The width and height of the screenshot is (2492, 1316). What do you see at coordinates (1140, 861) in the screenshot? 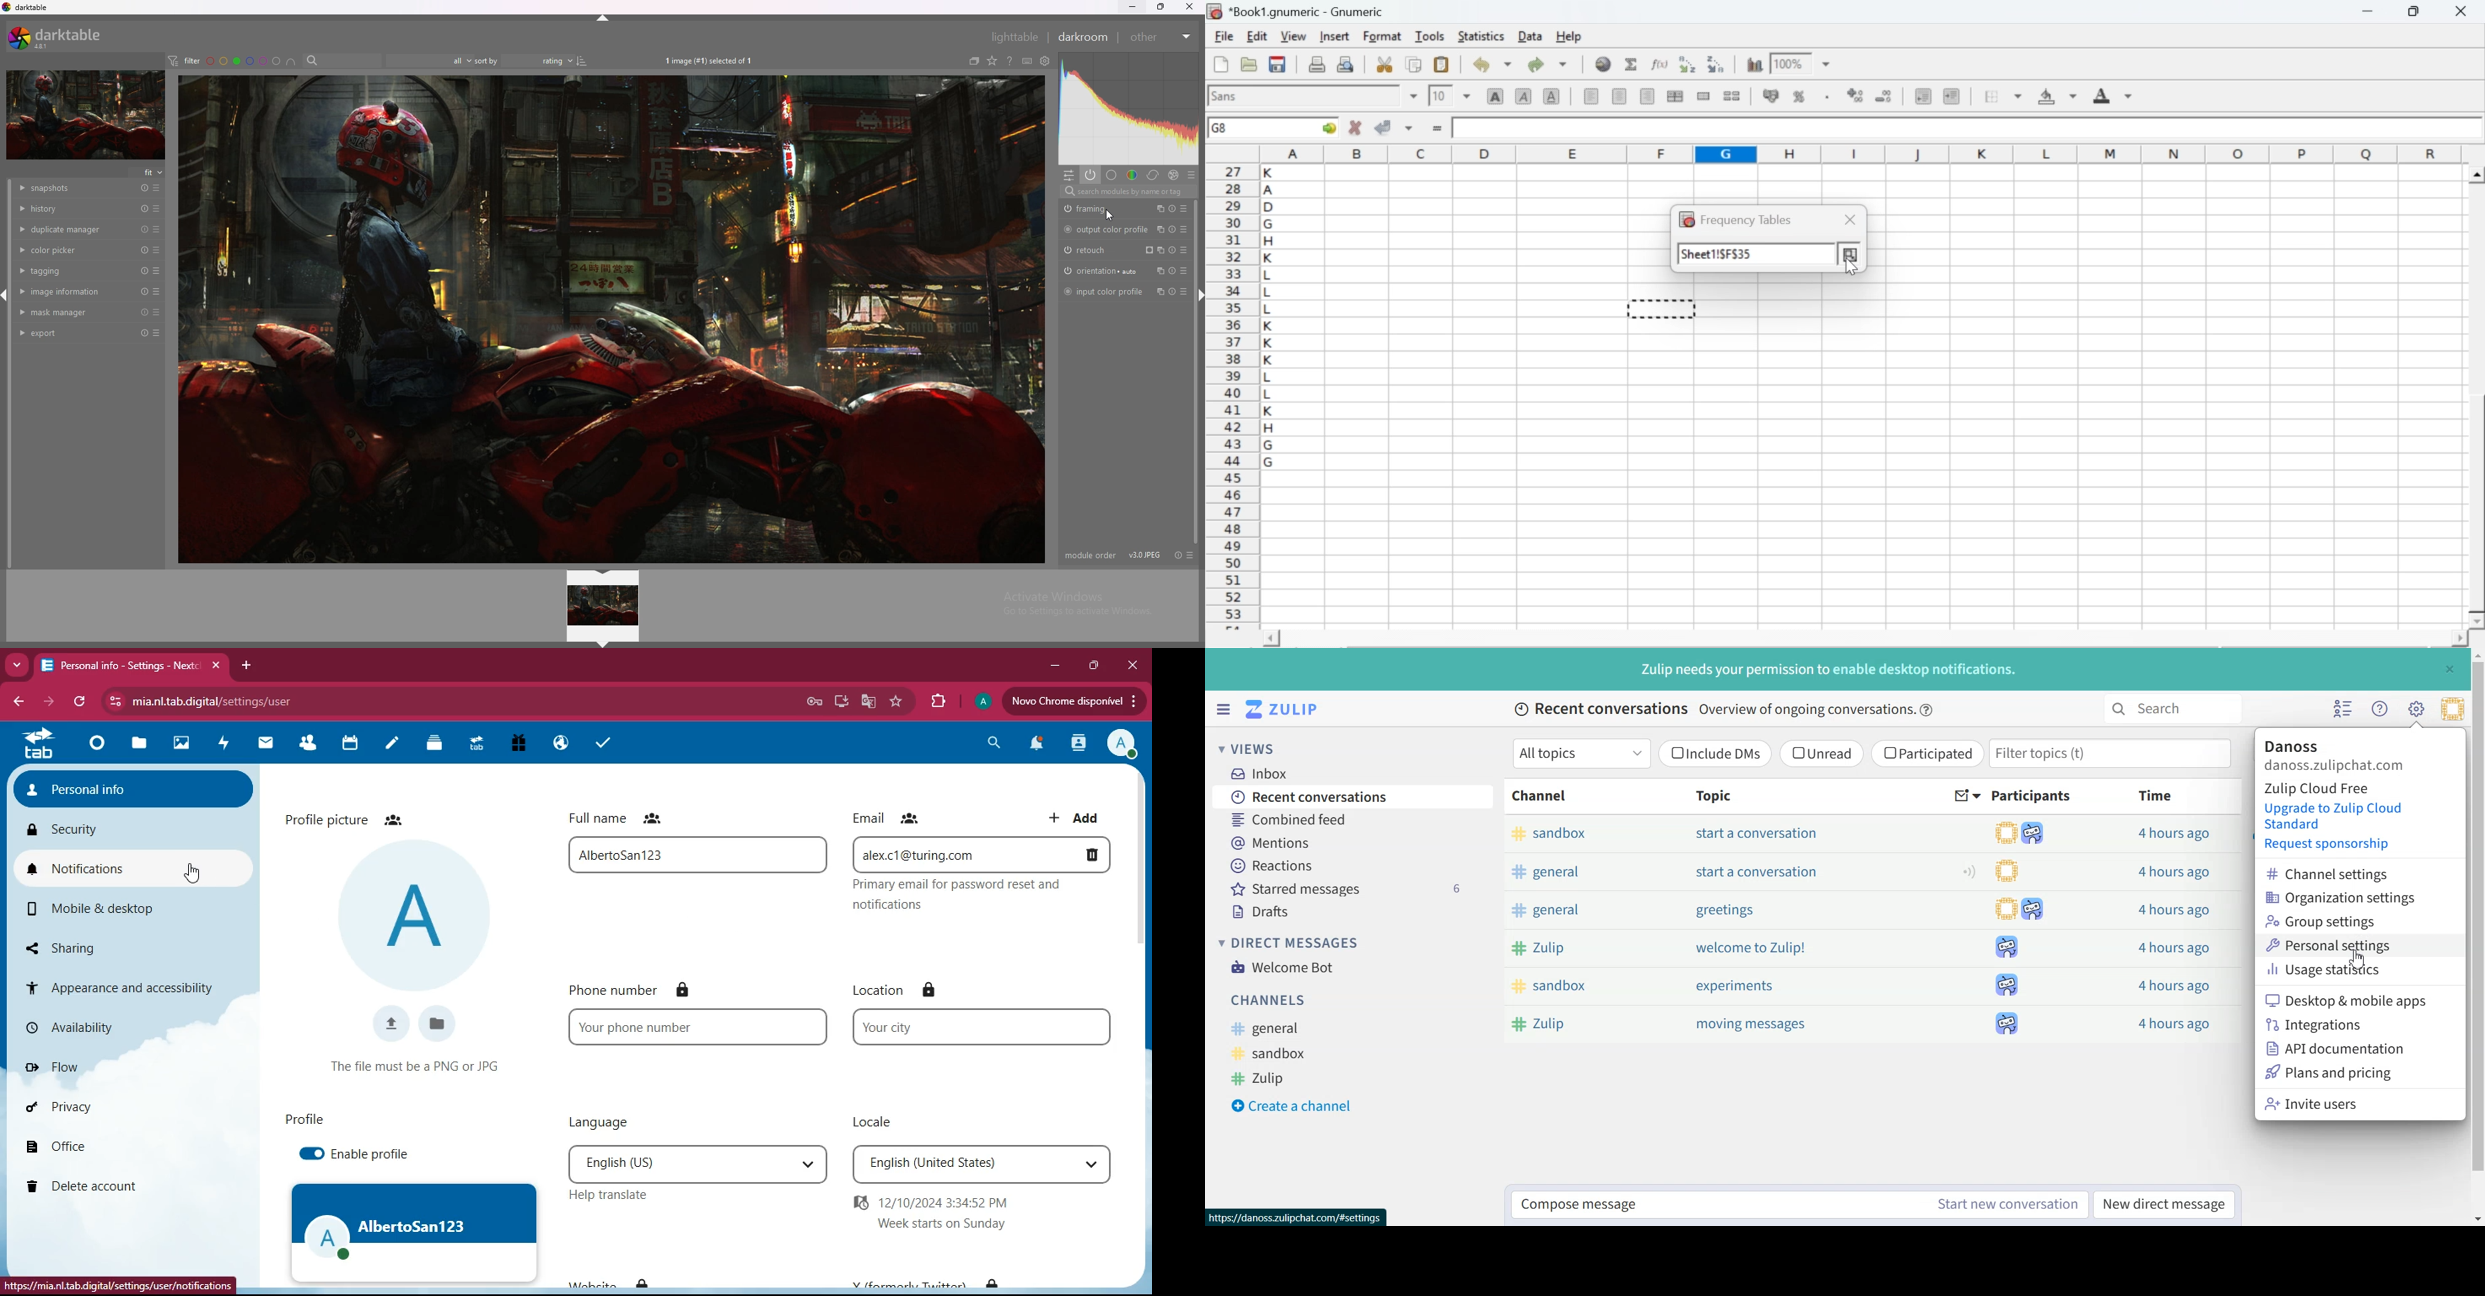
I see `scroll bar` at bounding box center [1140, 861].